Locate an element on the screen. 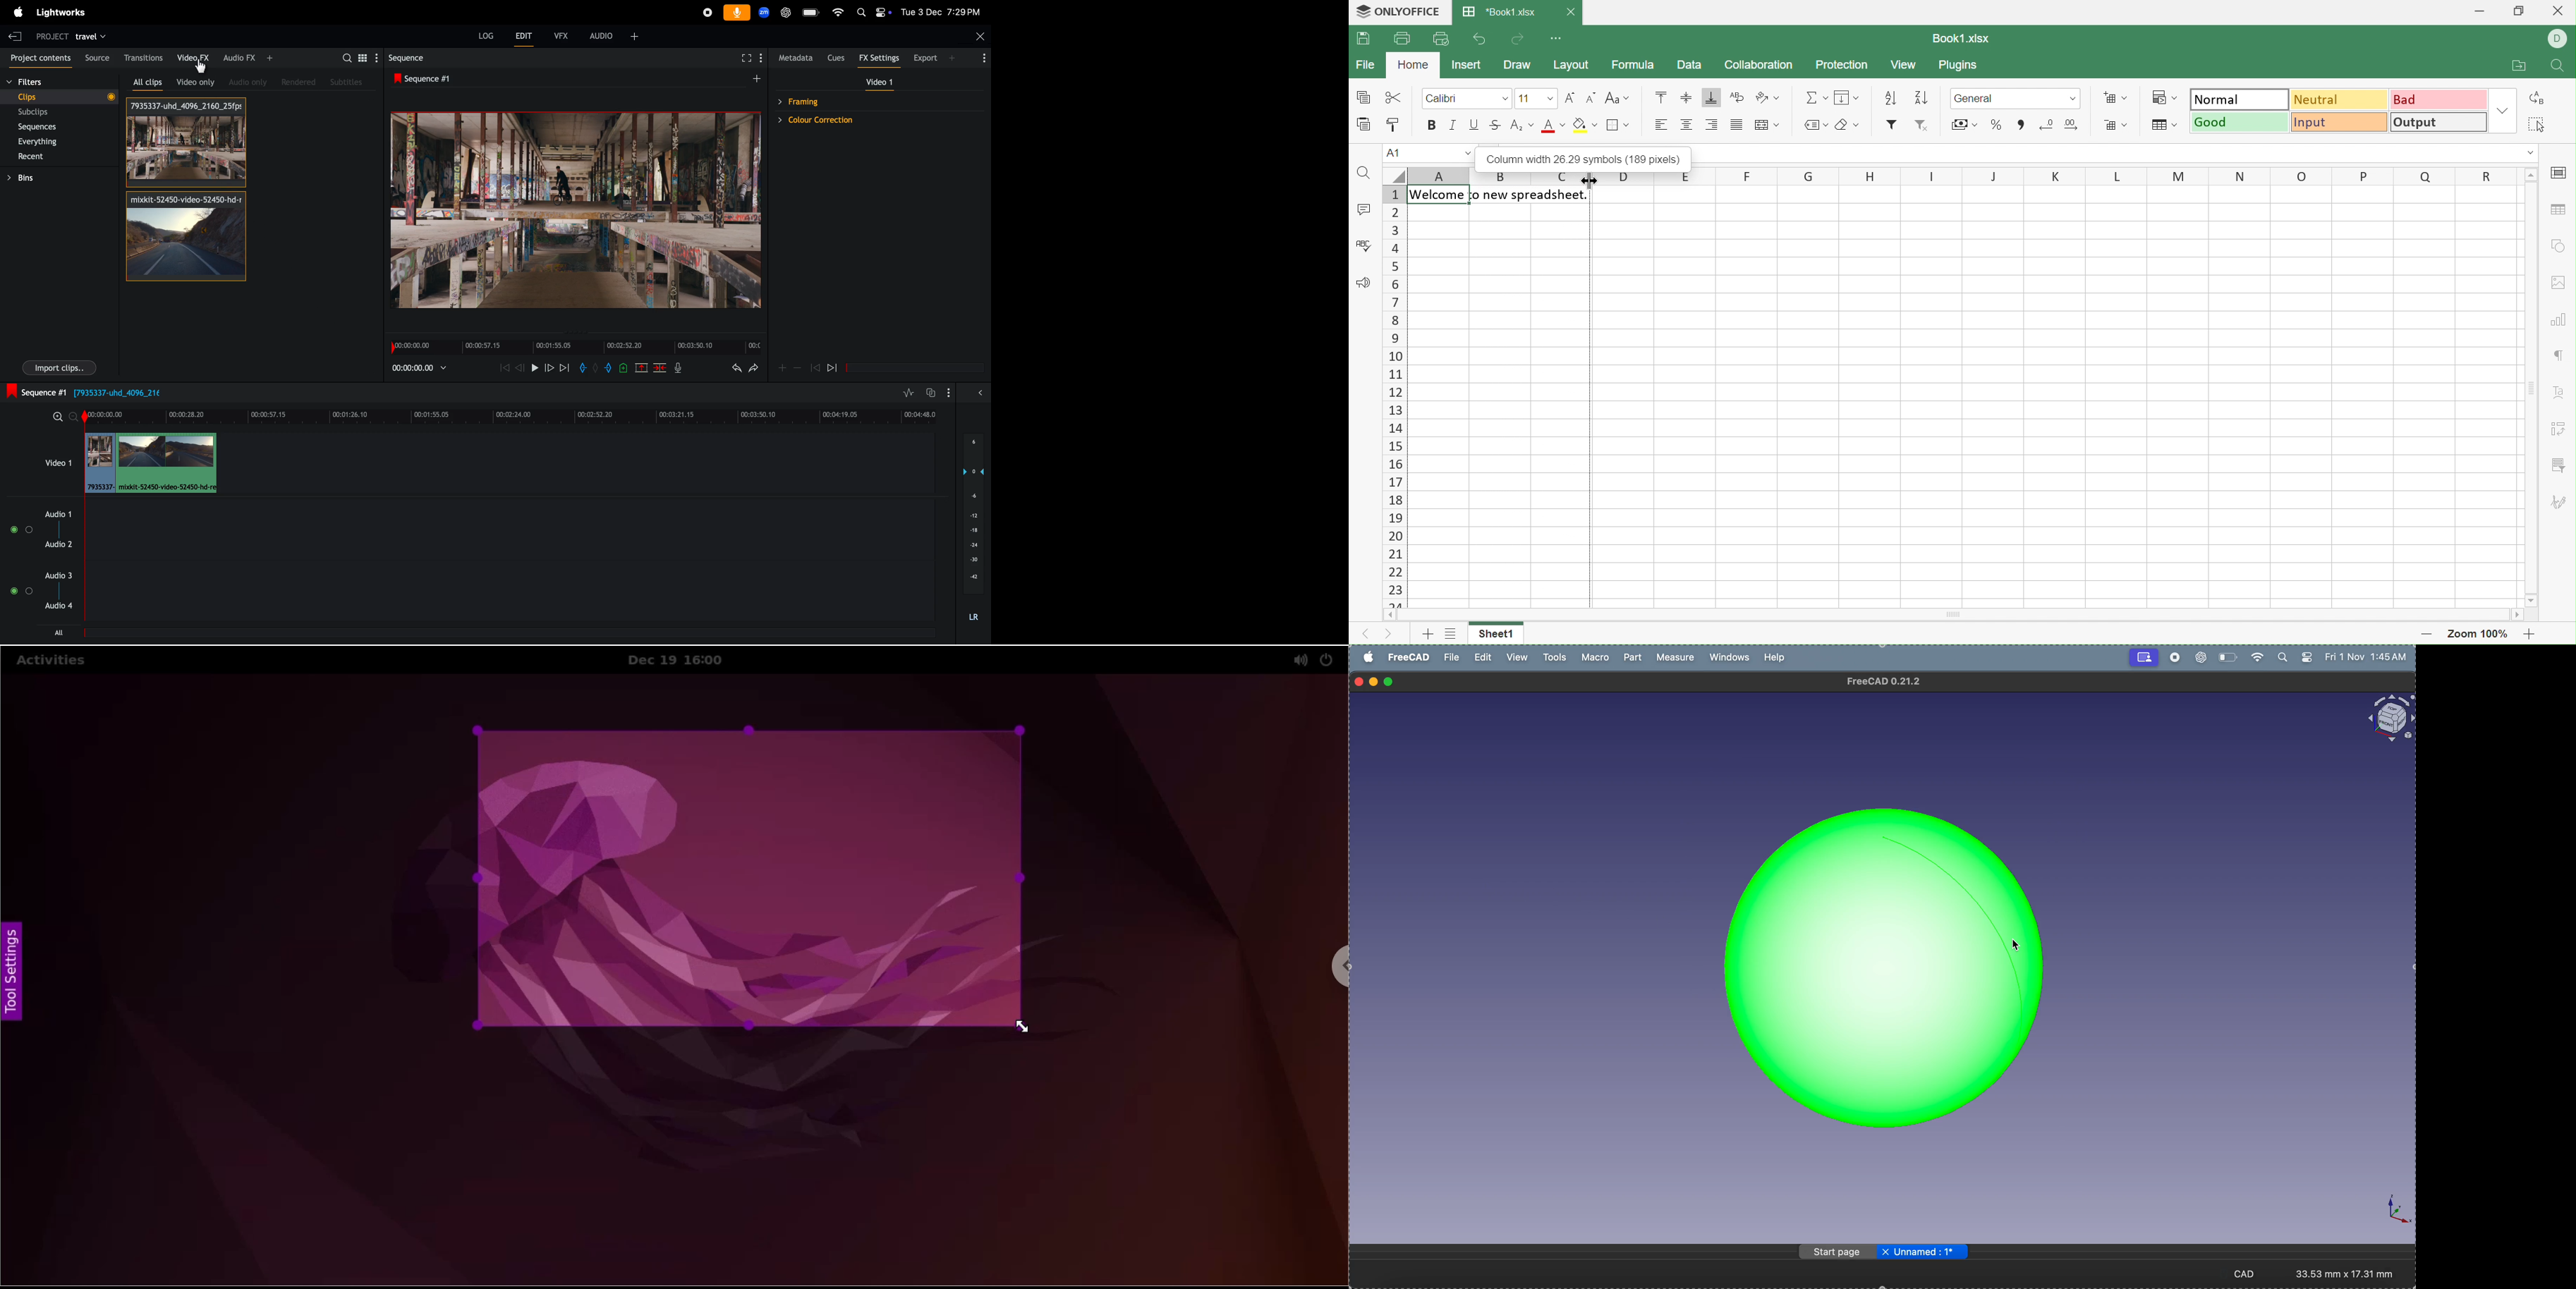 The width and height of the screenshot is (2576, 1316). export is located at coordinates (951, 59).